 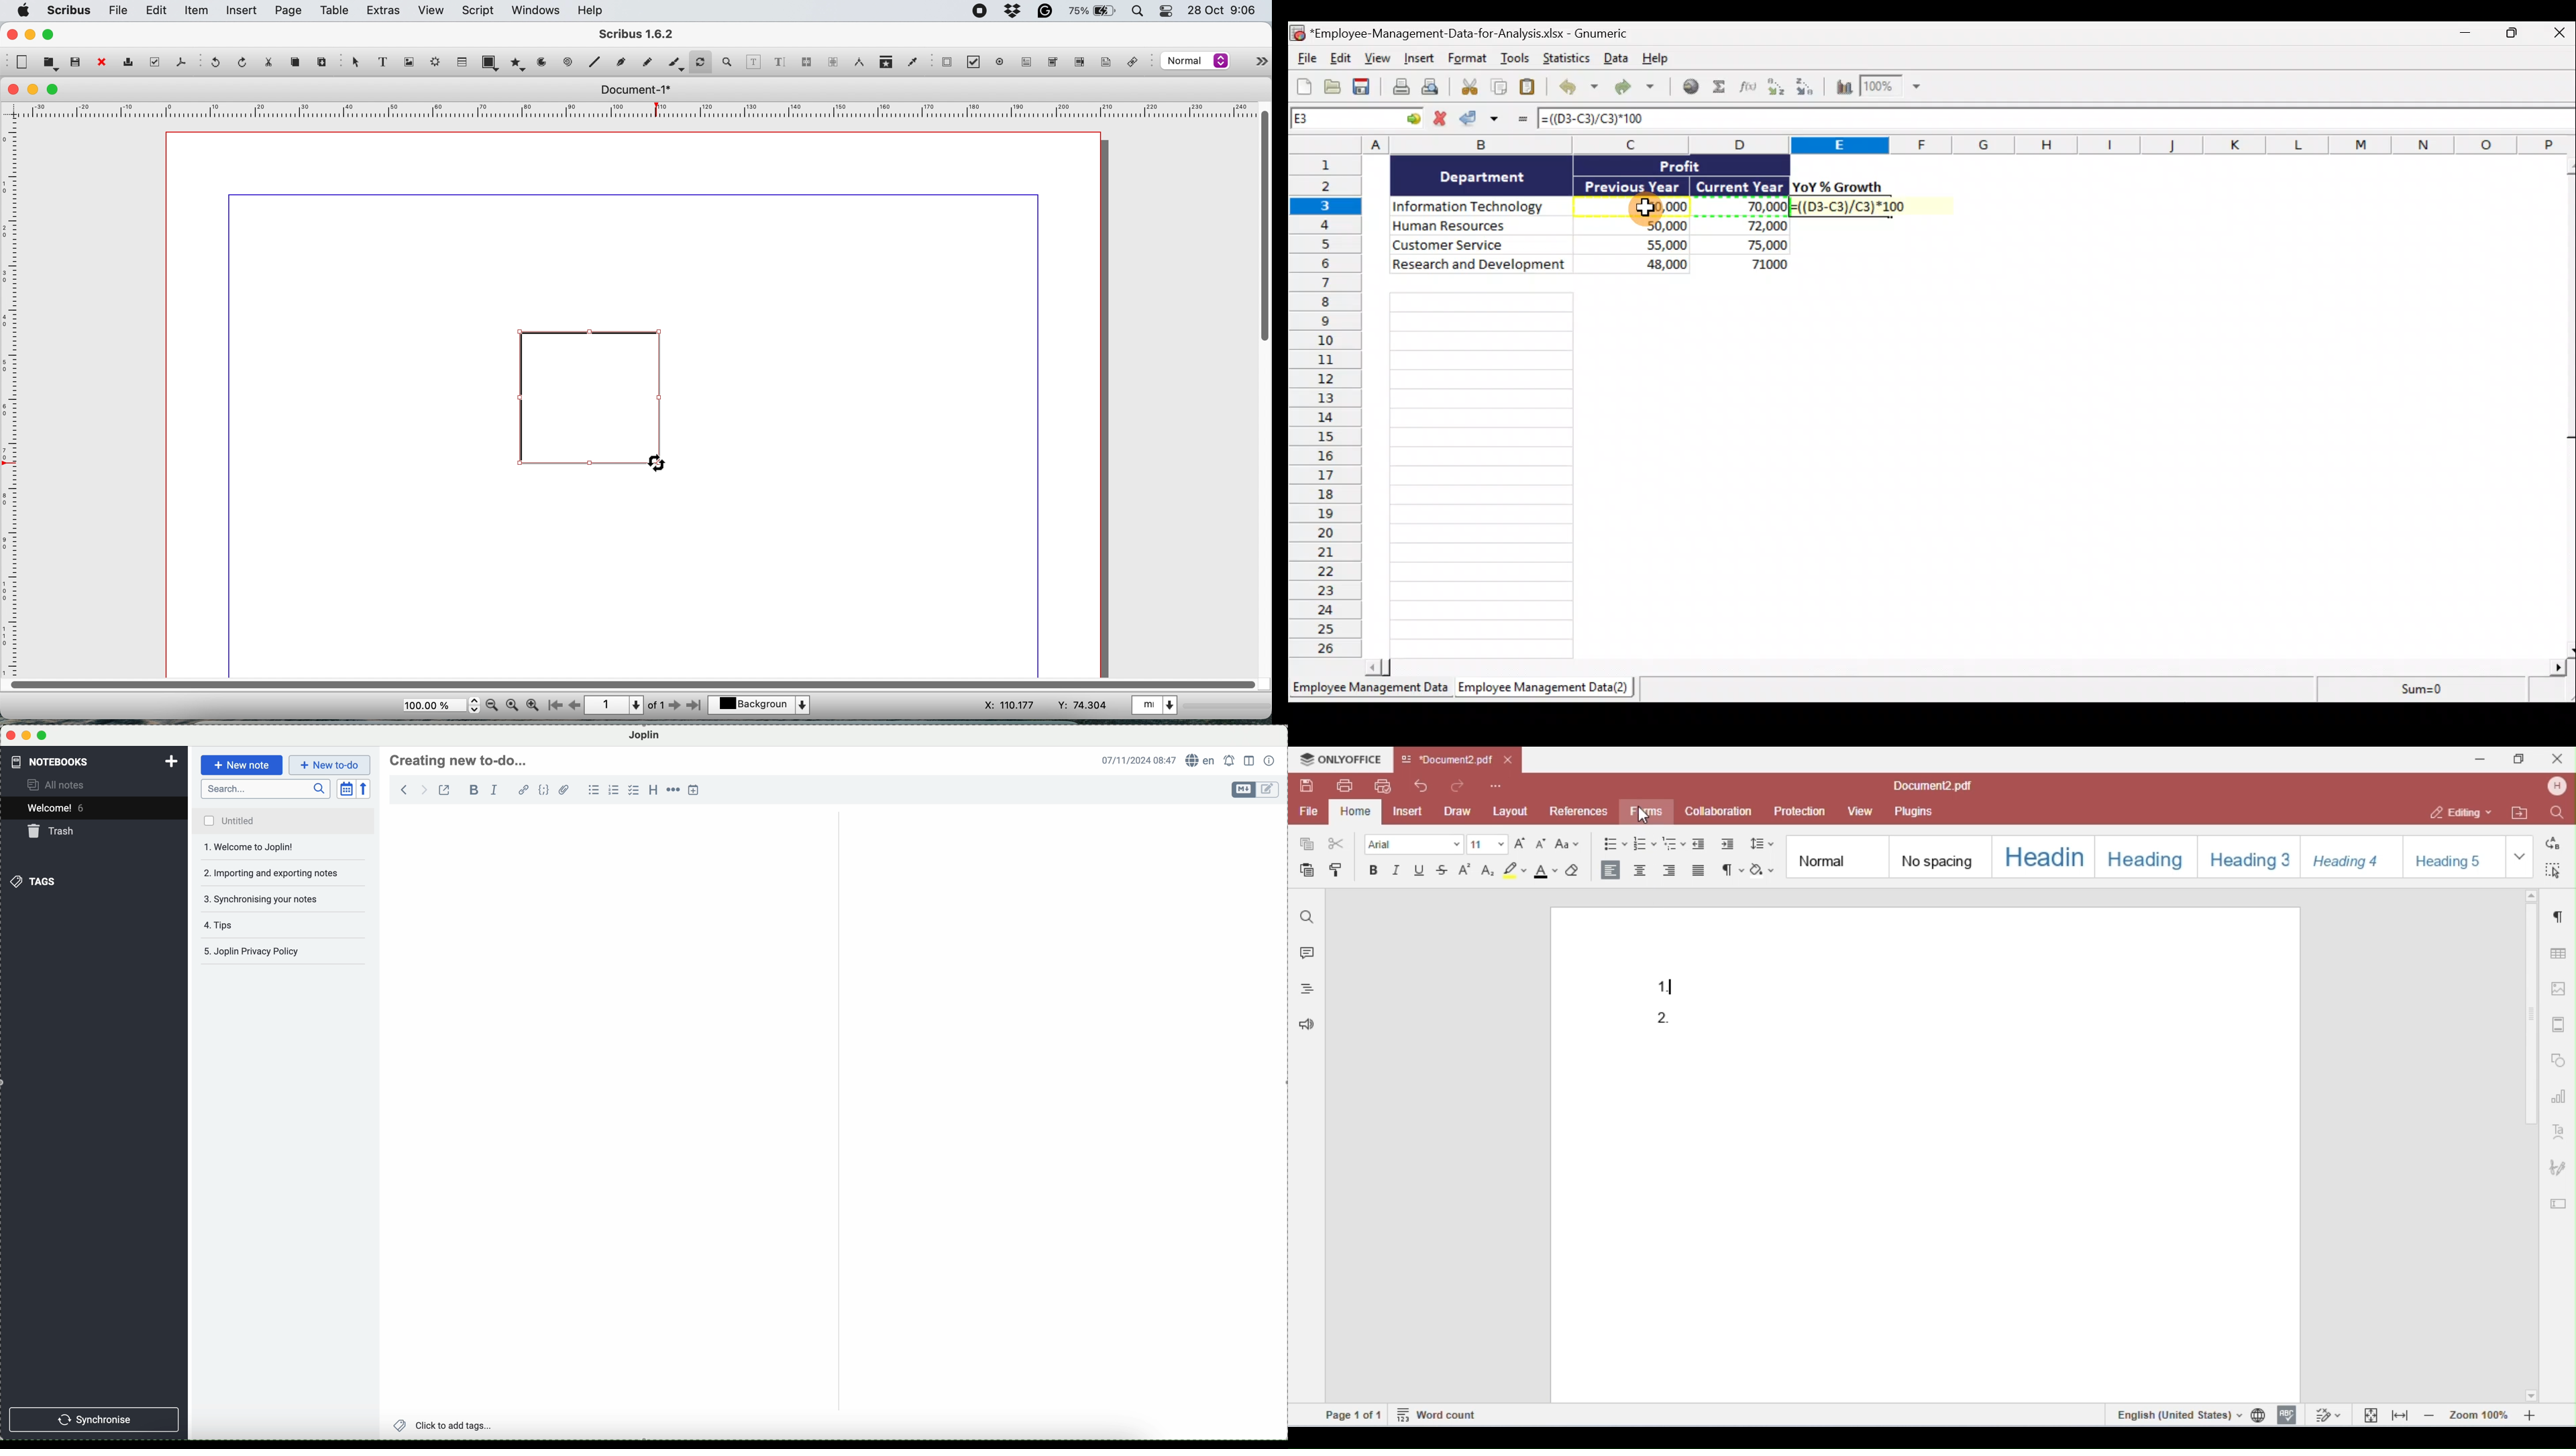 I want to click on hyperlink, so click(x=524, y=790).